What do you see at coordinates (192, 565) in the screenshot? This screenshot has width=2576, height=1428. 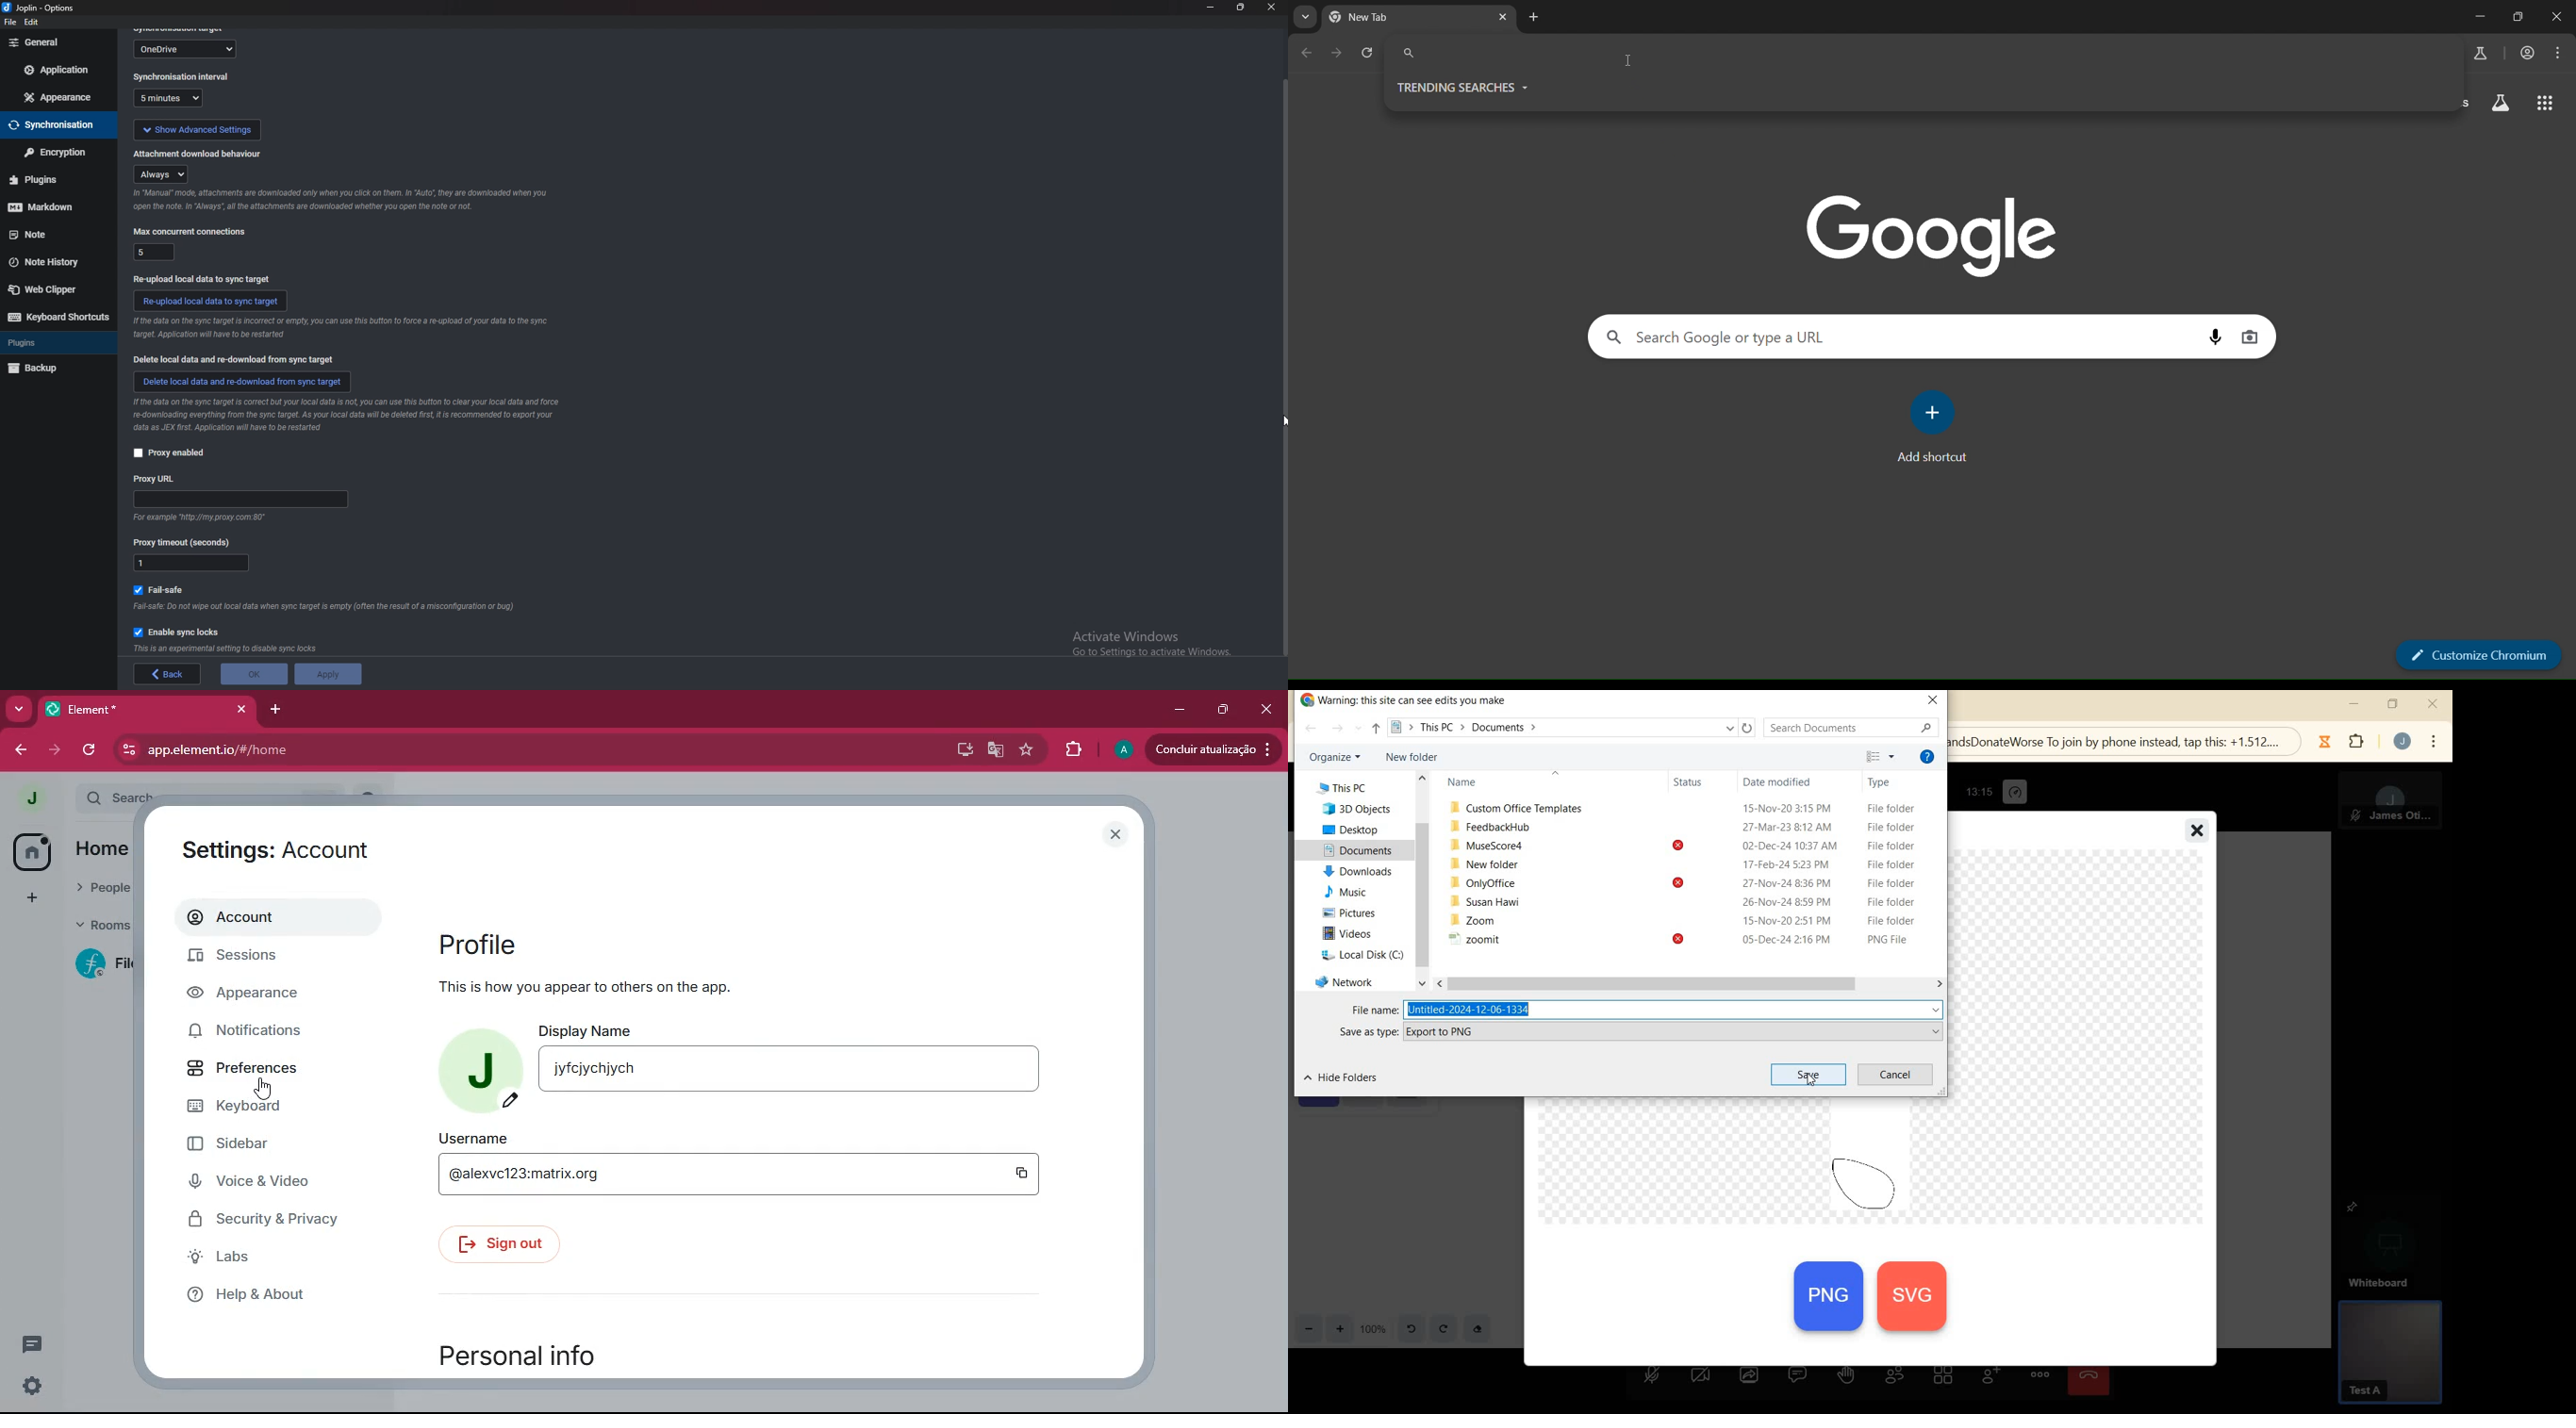 I see `proxy timeout` at bounding box center [192, 565].